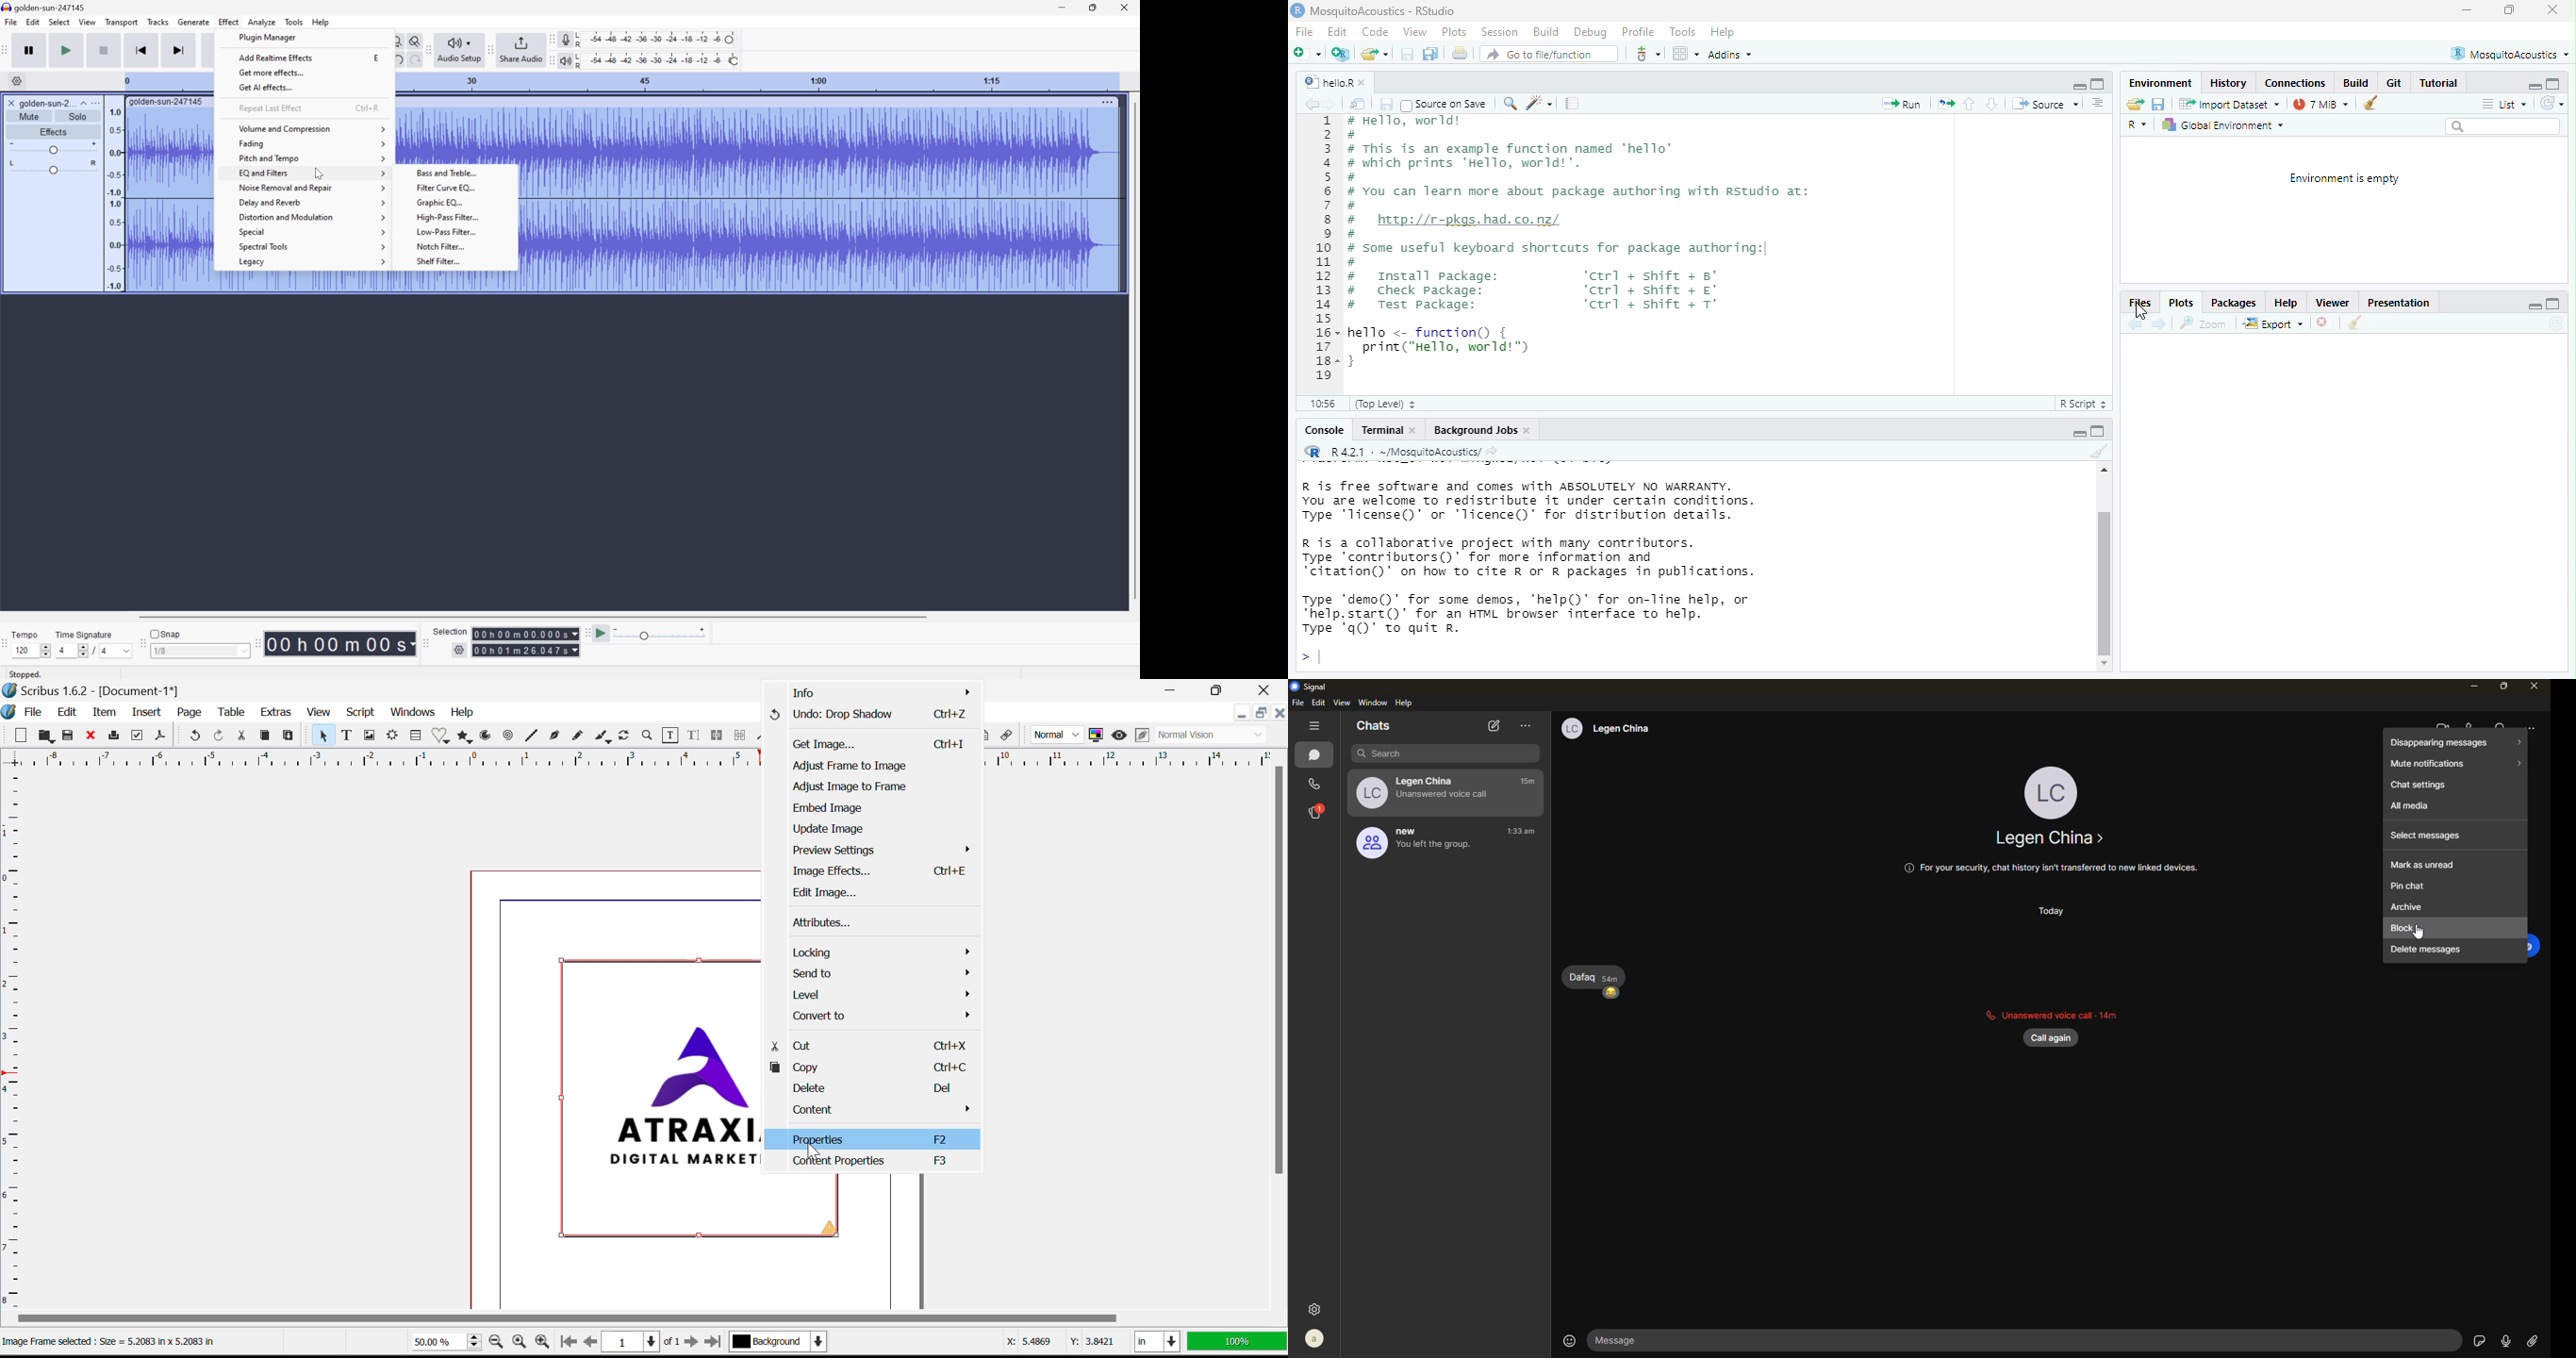  What do you see at coordinates (32, 50) in the screenshot?
I see `Pause` at bounding box center [32, 50].